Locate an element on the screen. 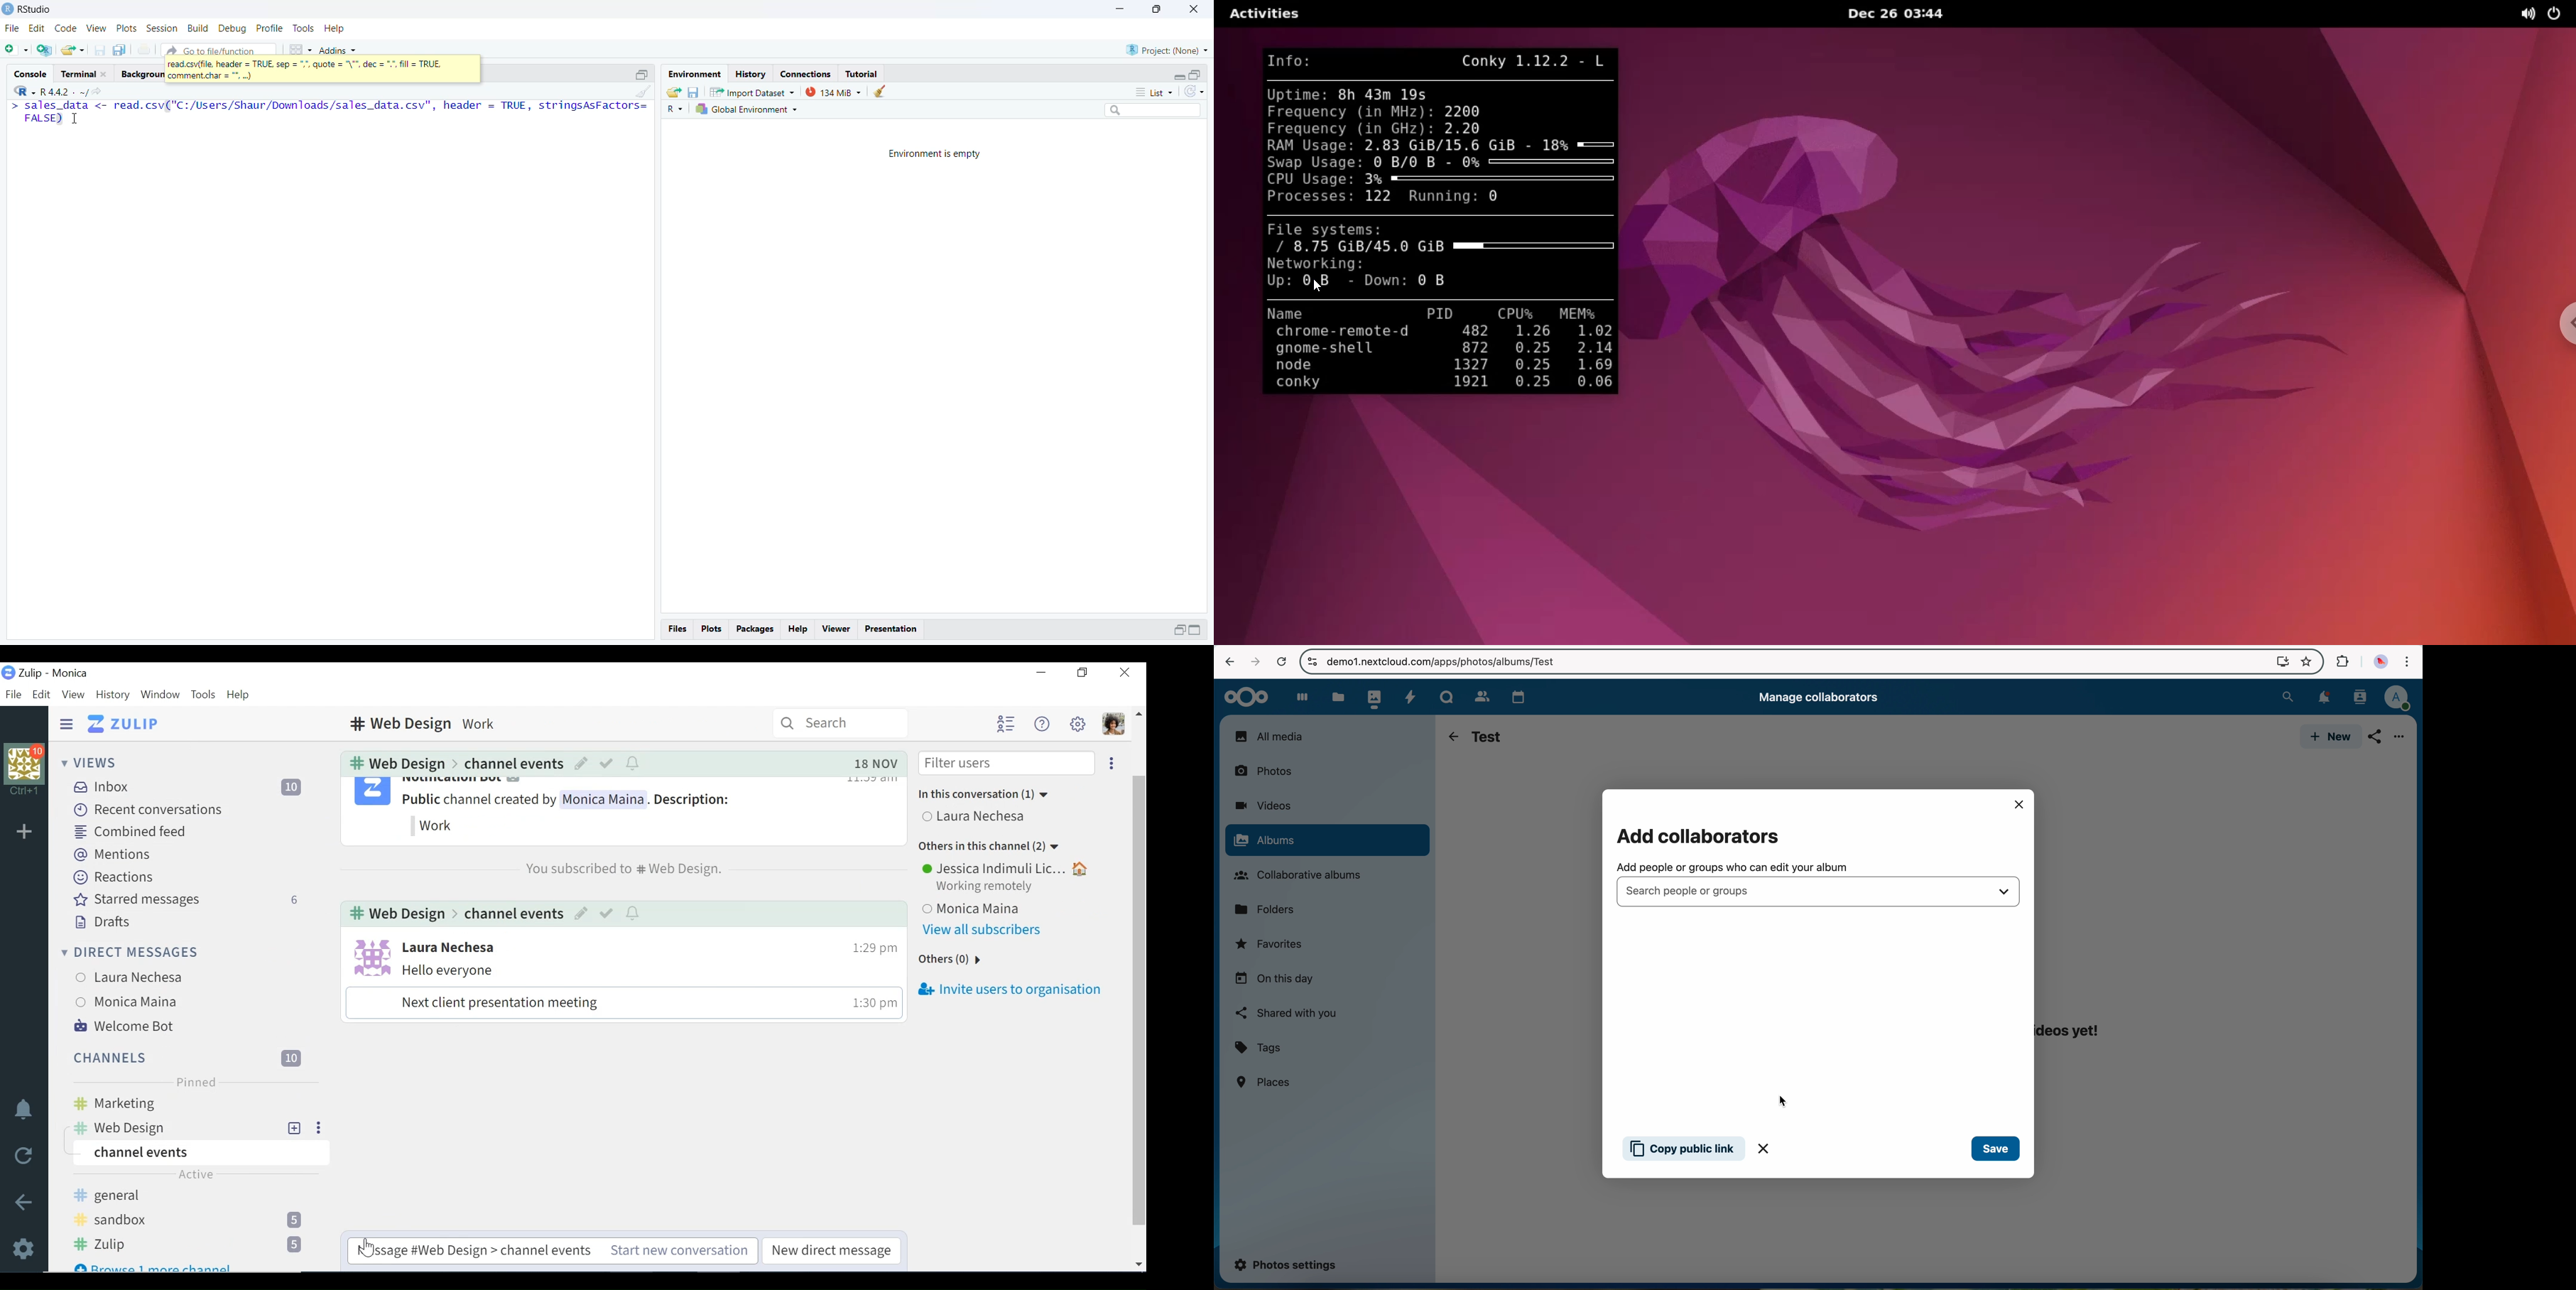 This screenshot has width=2576, height=1316. all media is located at coordinates (1326, 736).